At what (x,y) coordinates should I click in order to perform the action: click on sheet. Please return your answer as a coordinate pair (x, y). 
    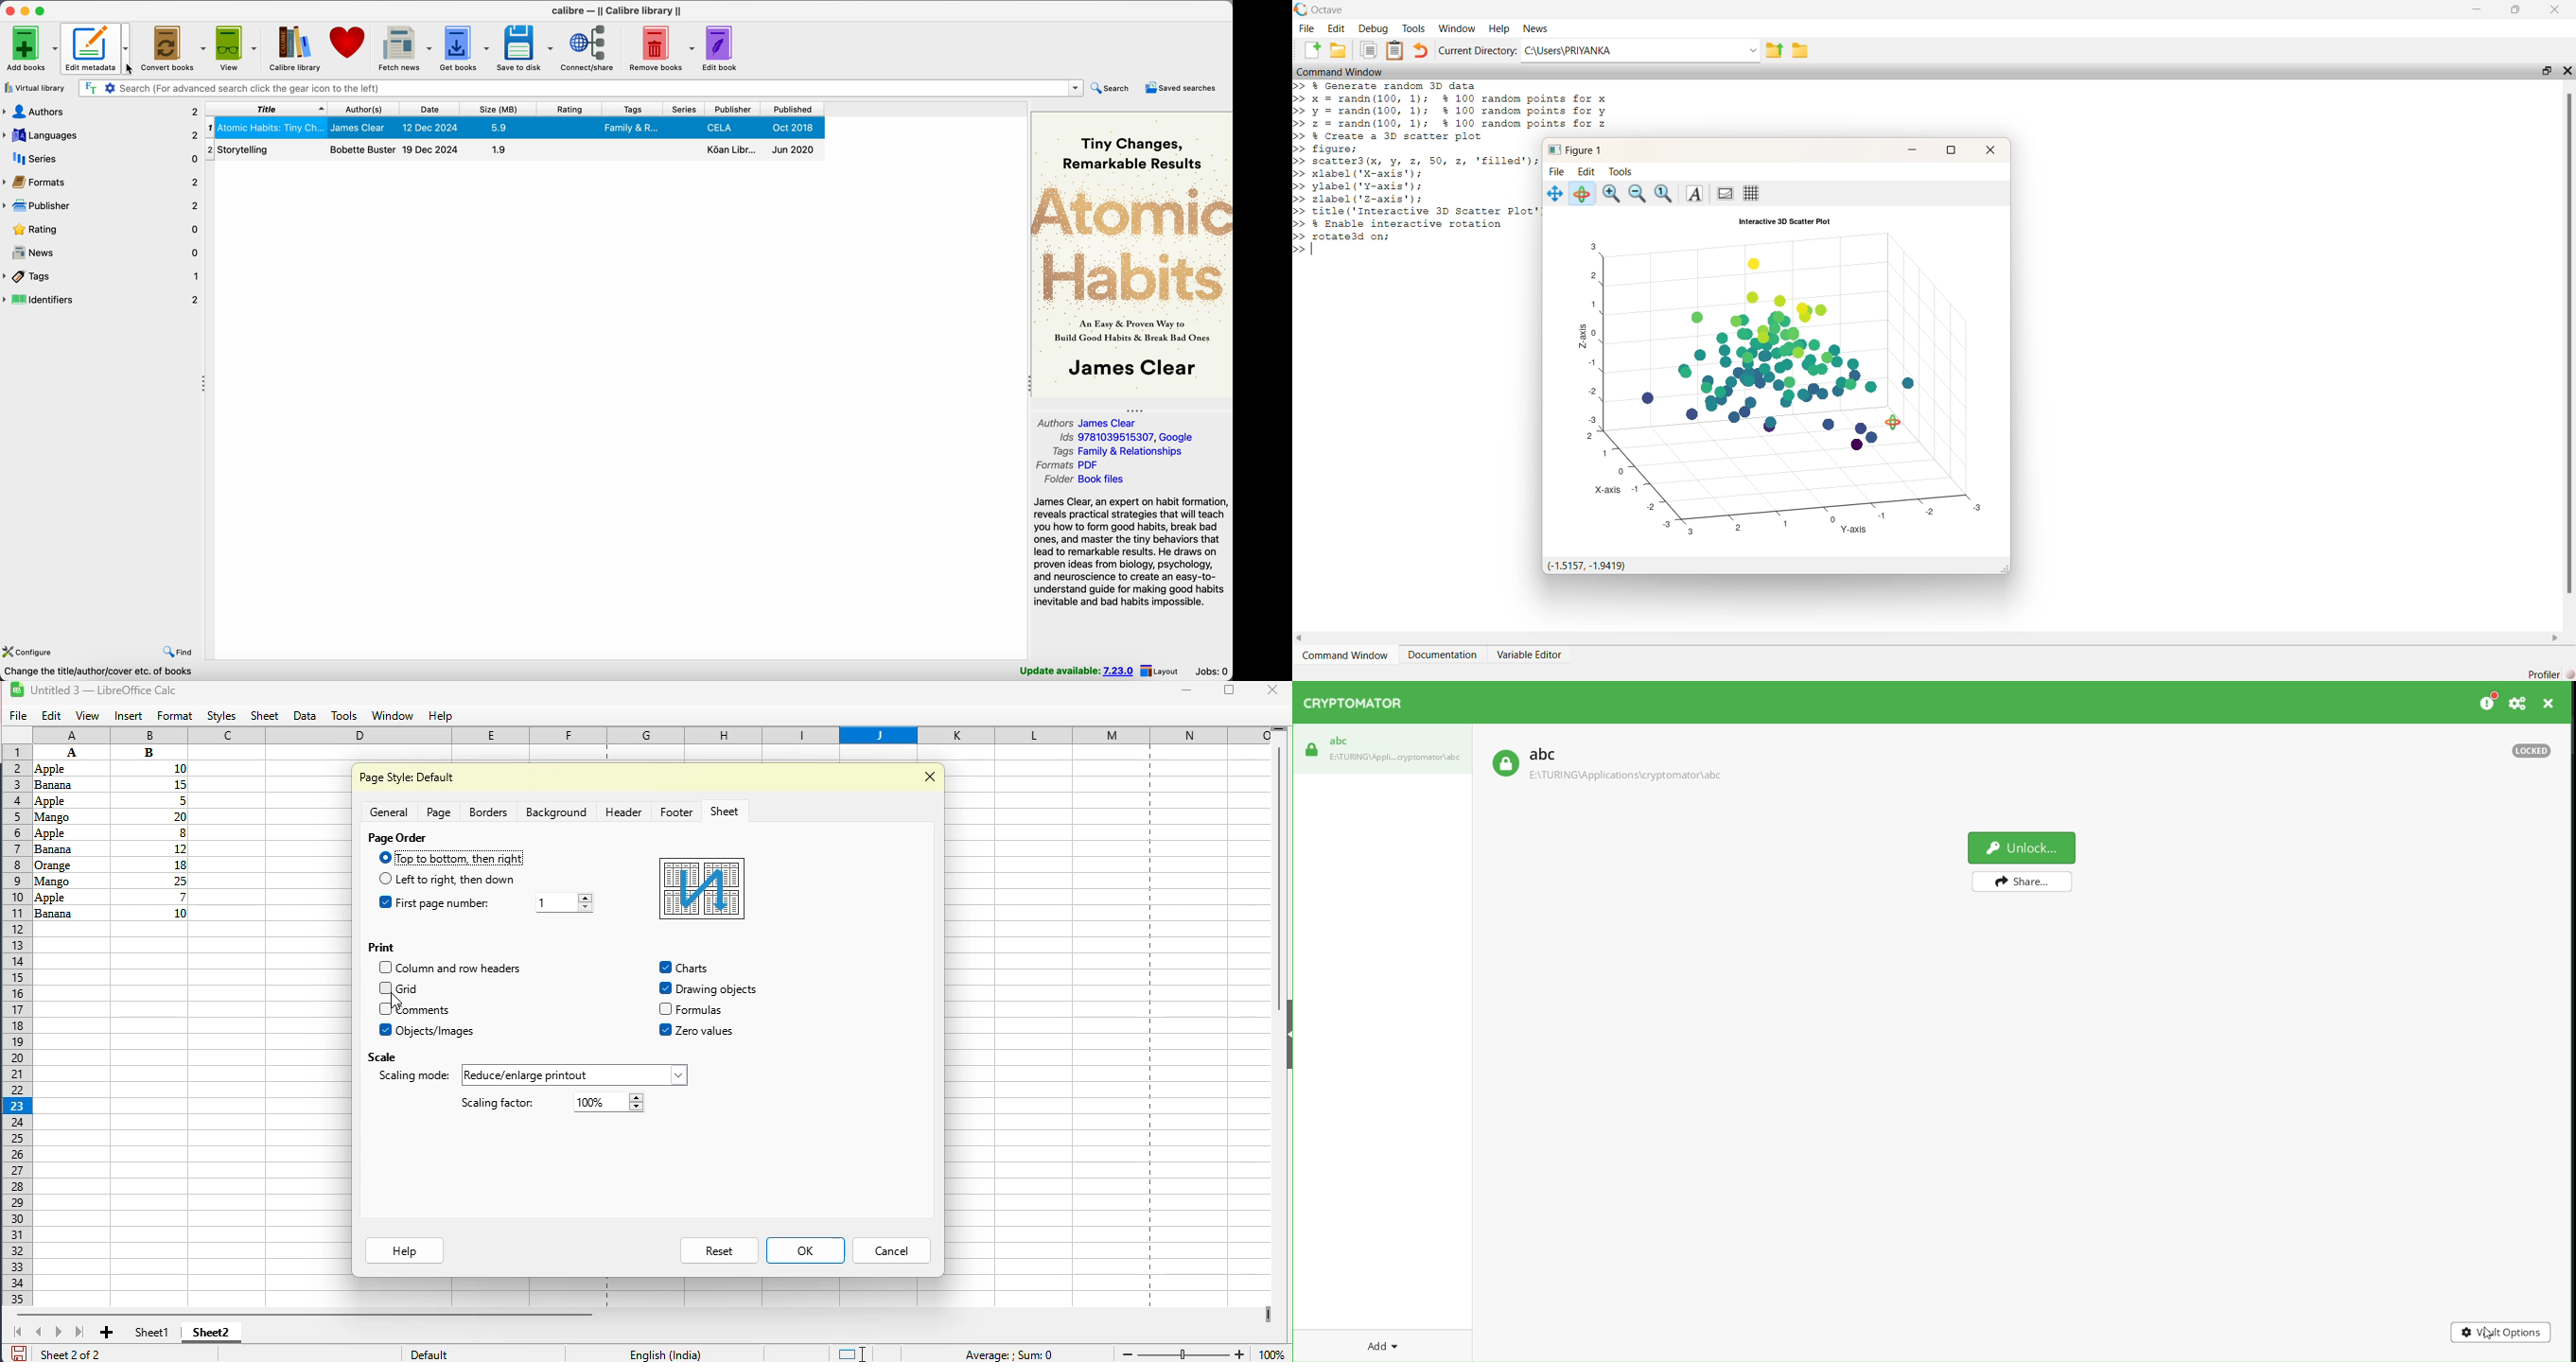
    Looking at the image, I should click on (265, 716).